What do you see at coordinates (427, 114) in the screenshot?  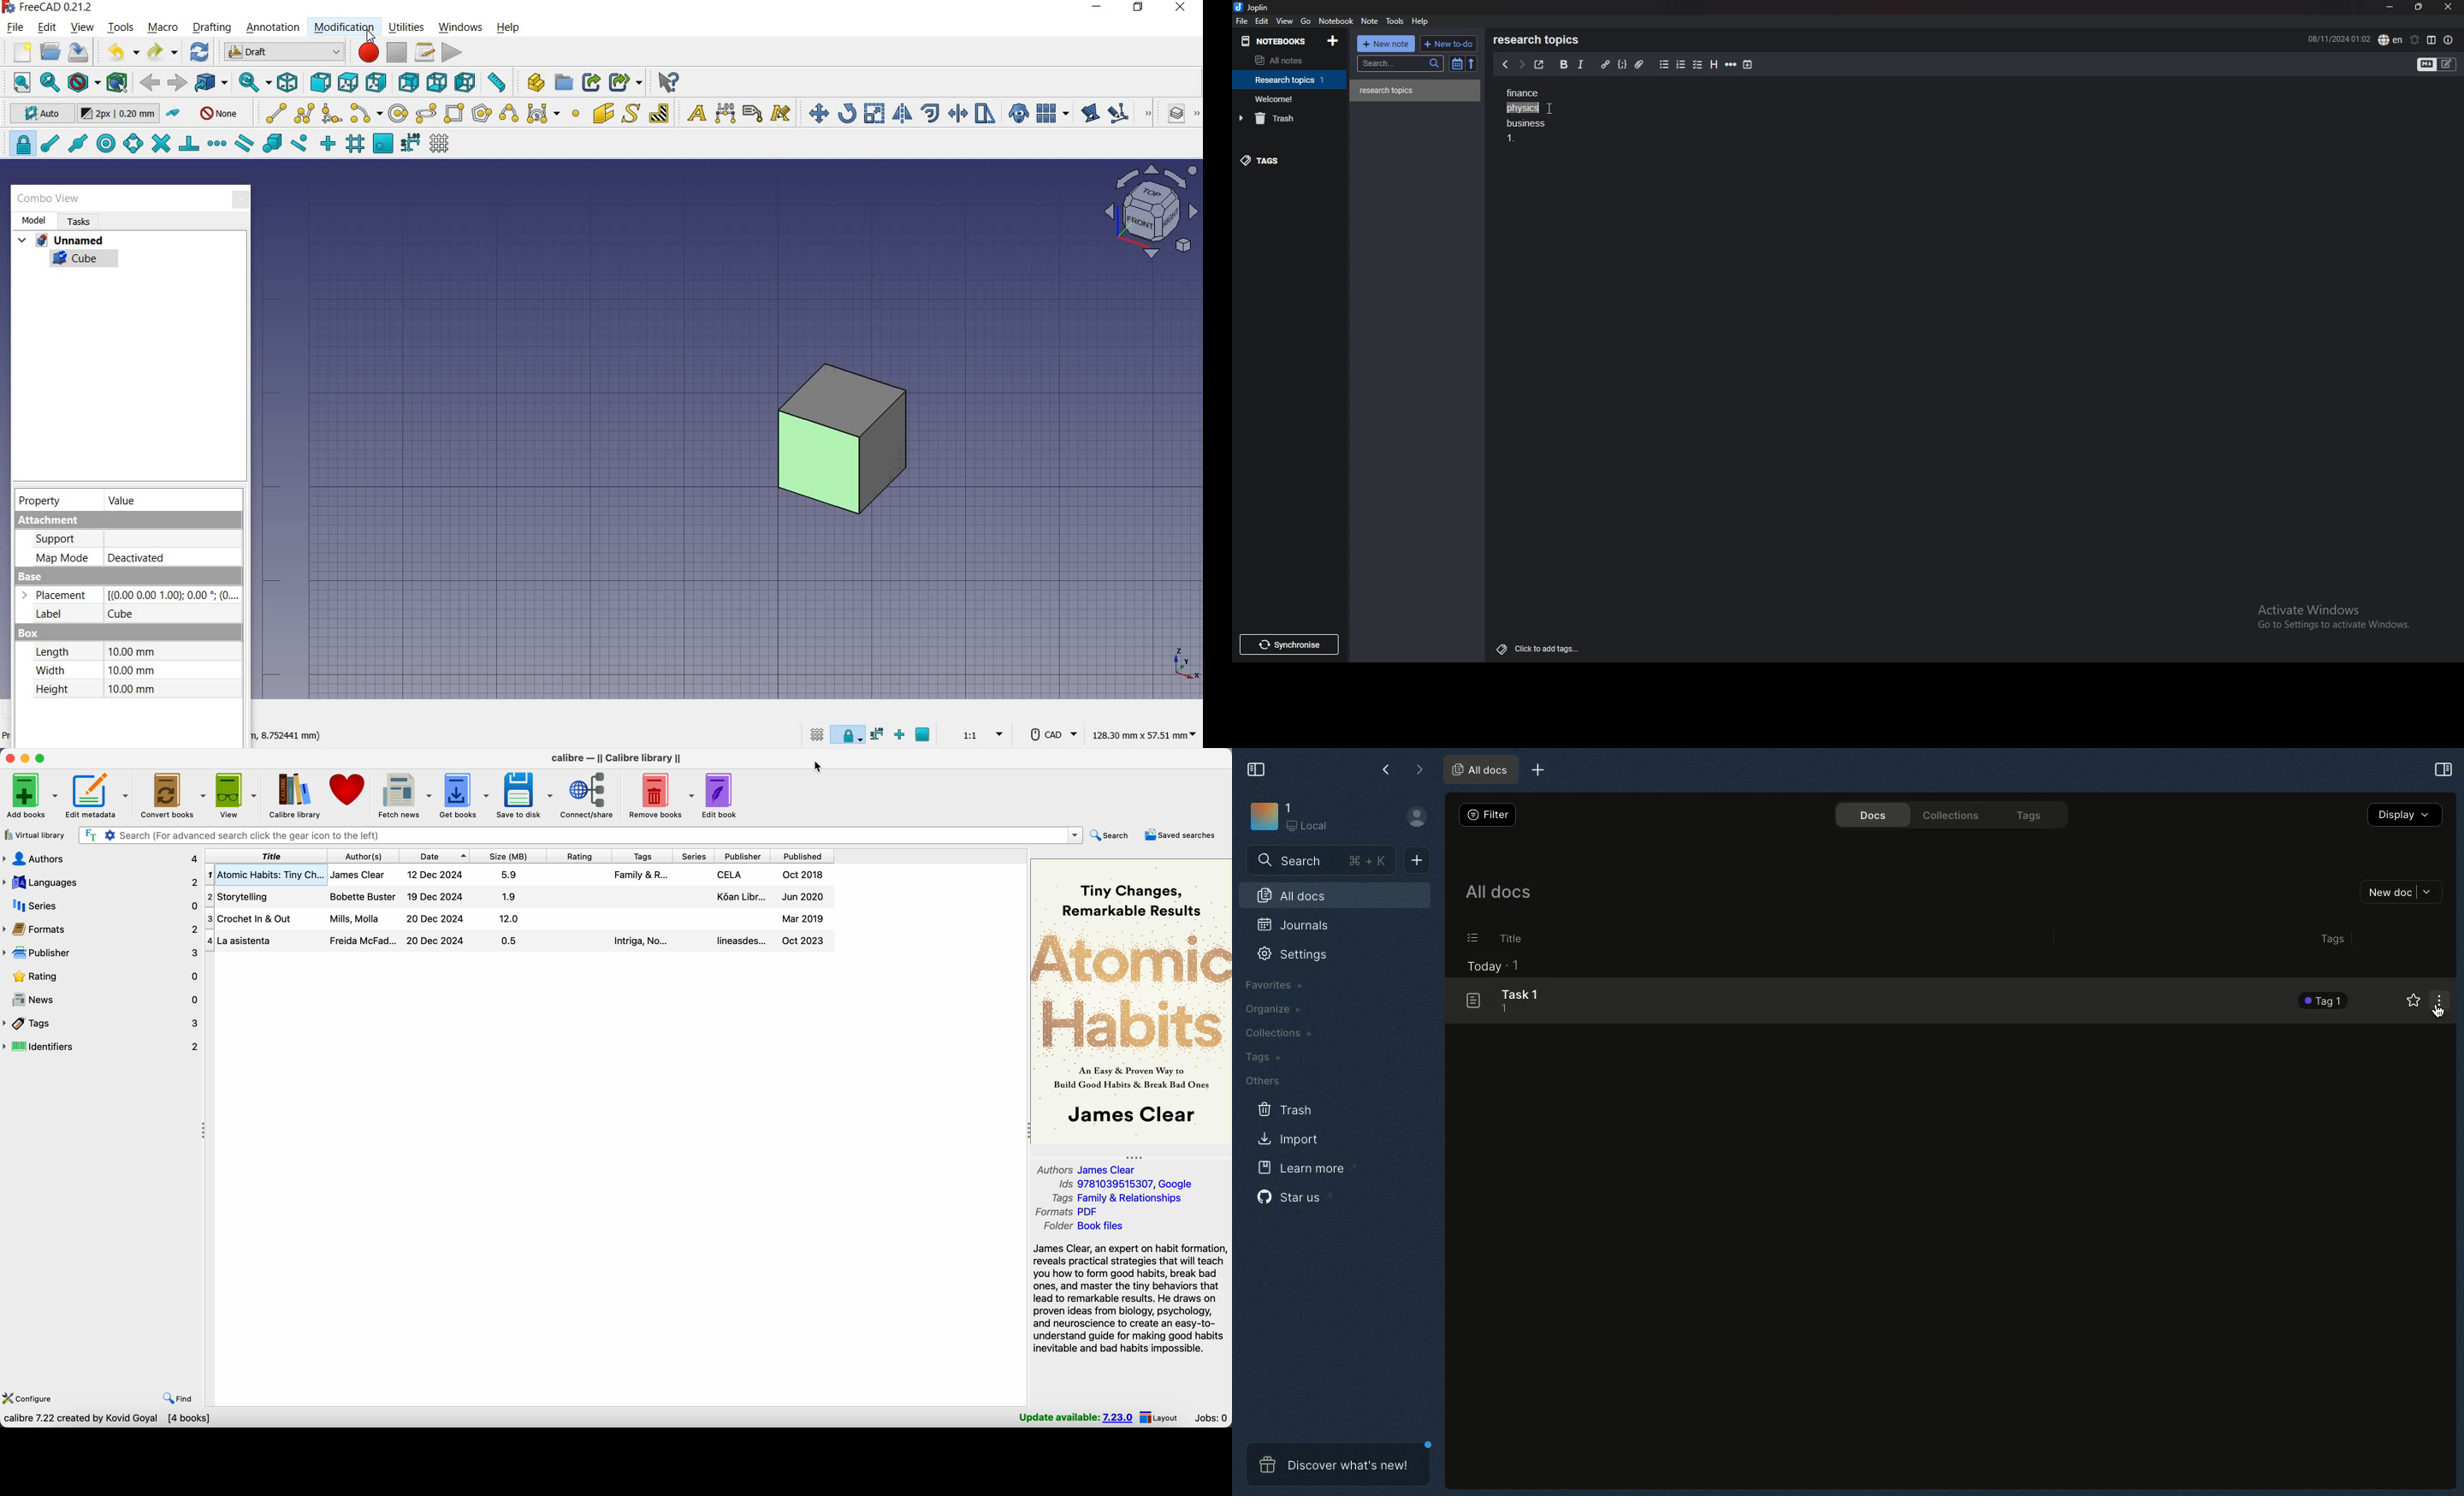 I see `ellipse` at bounding box center [427, 114].